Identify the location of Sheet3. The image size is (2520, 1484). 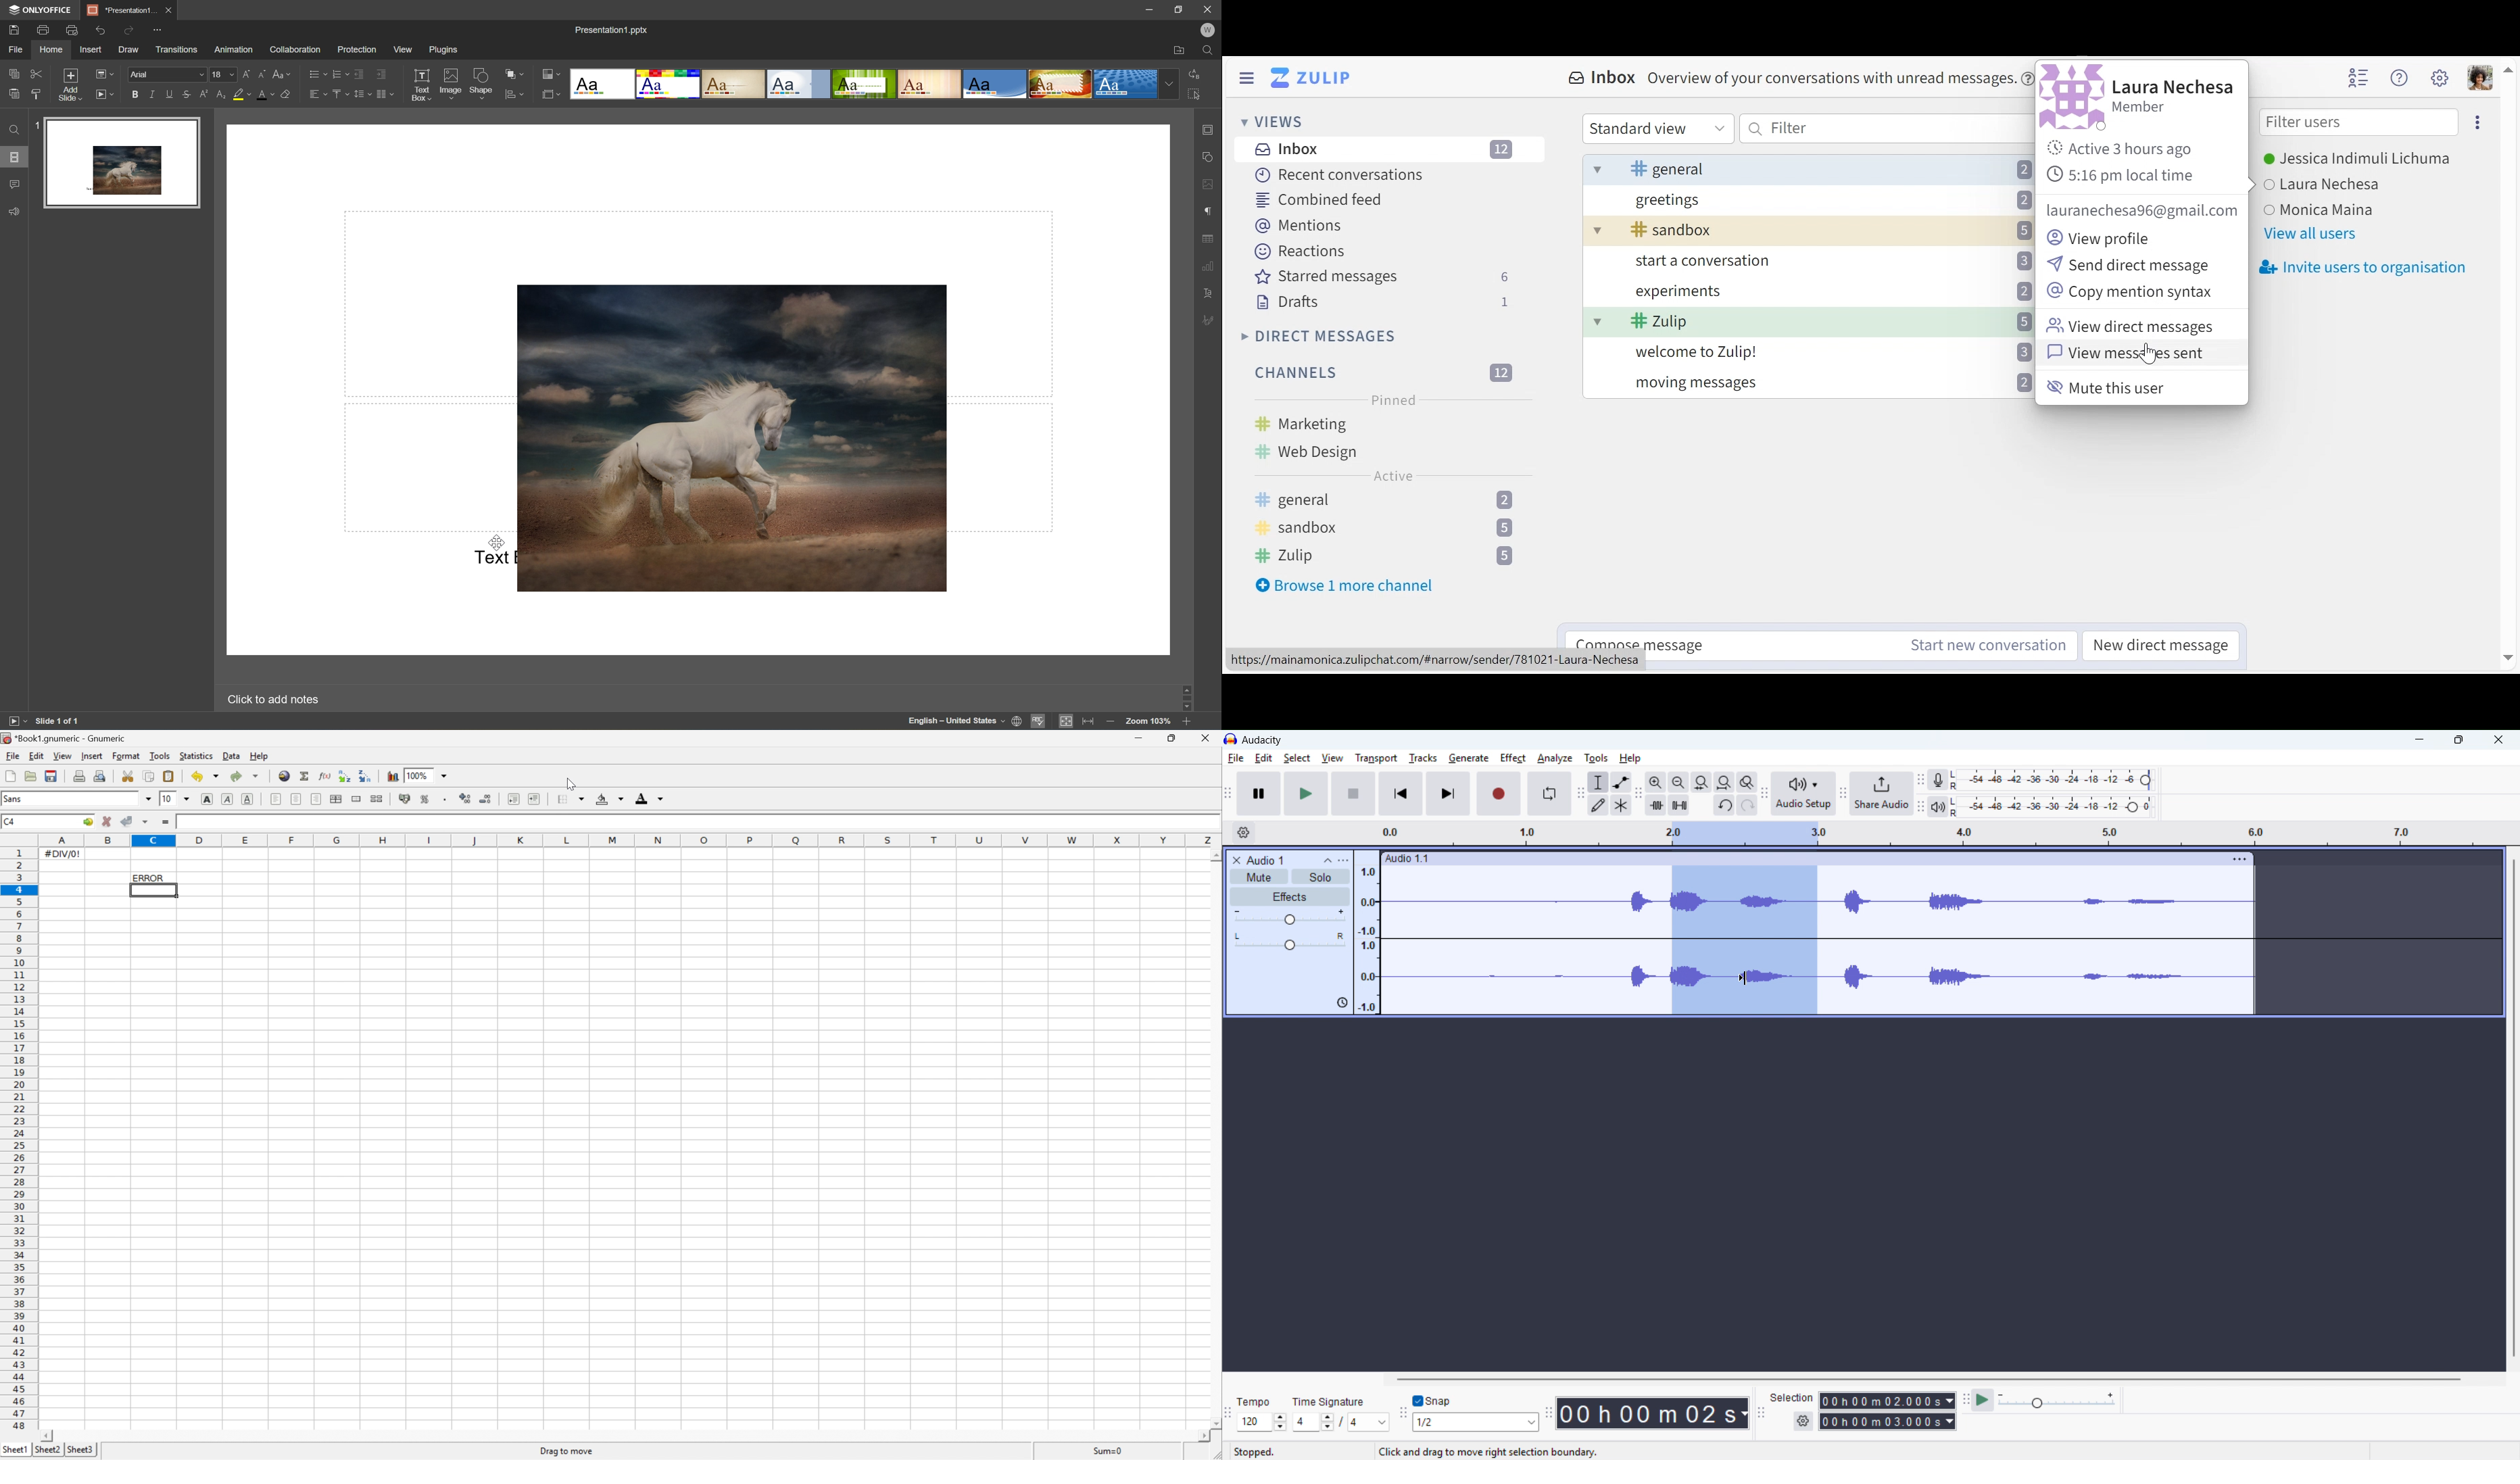
(82, 1445).